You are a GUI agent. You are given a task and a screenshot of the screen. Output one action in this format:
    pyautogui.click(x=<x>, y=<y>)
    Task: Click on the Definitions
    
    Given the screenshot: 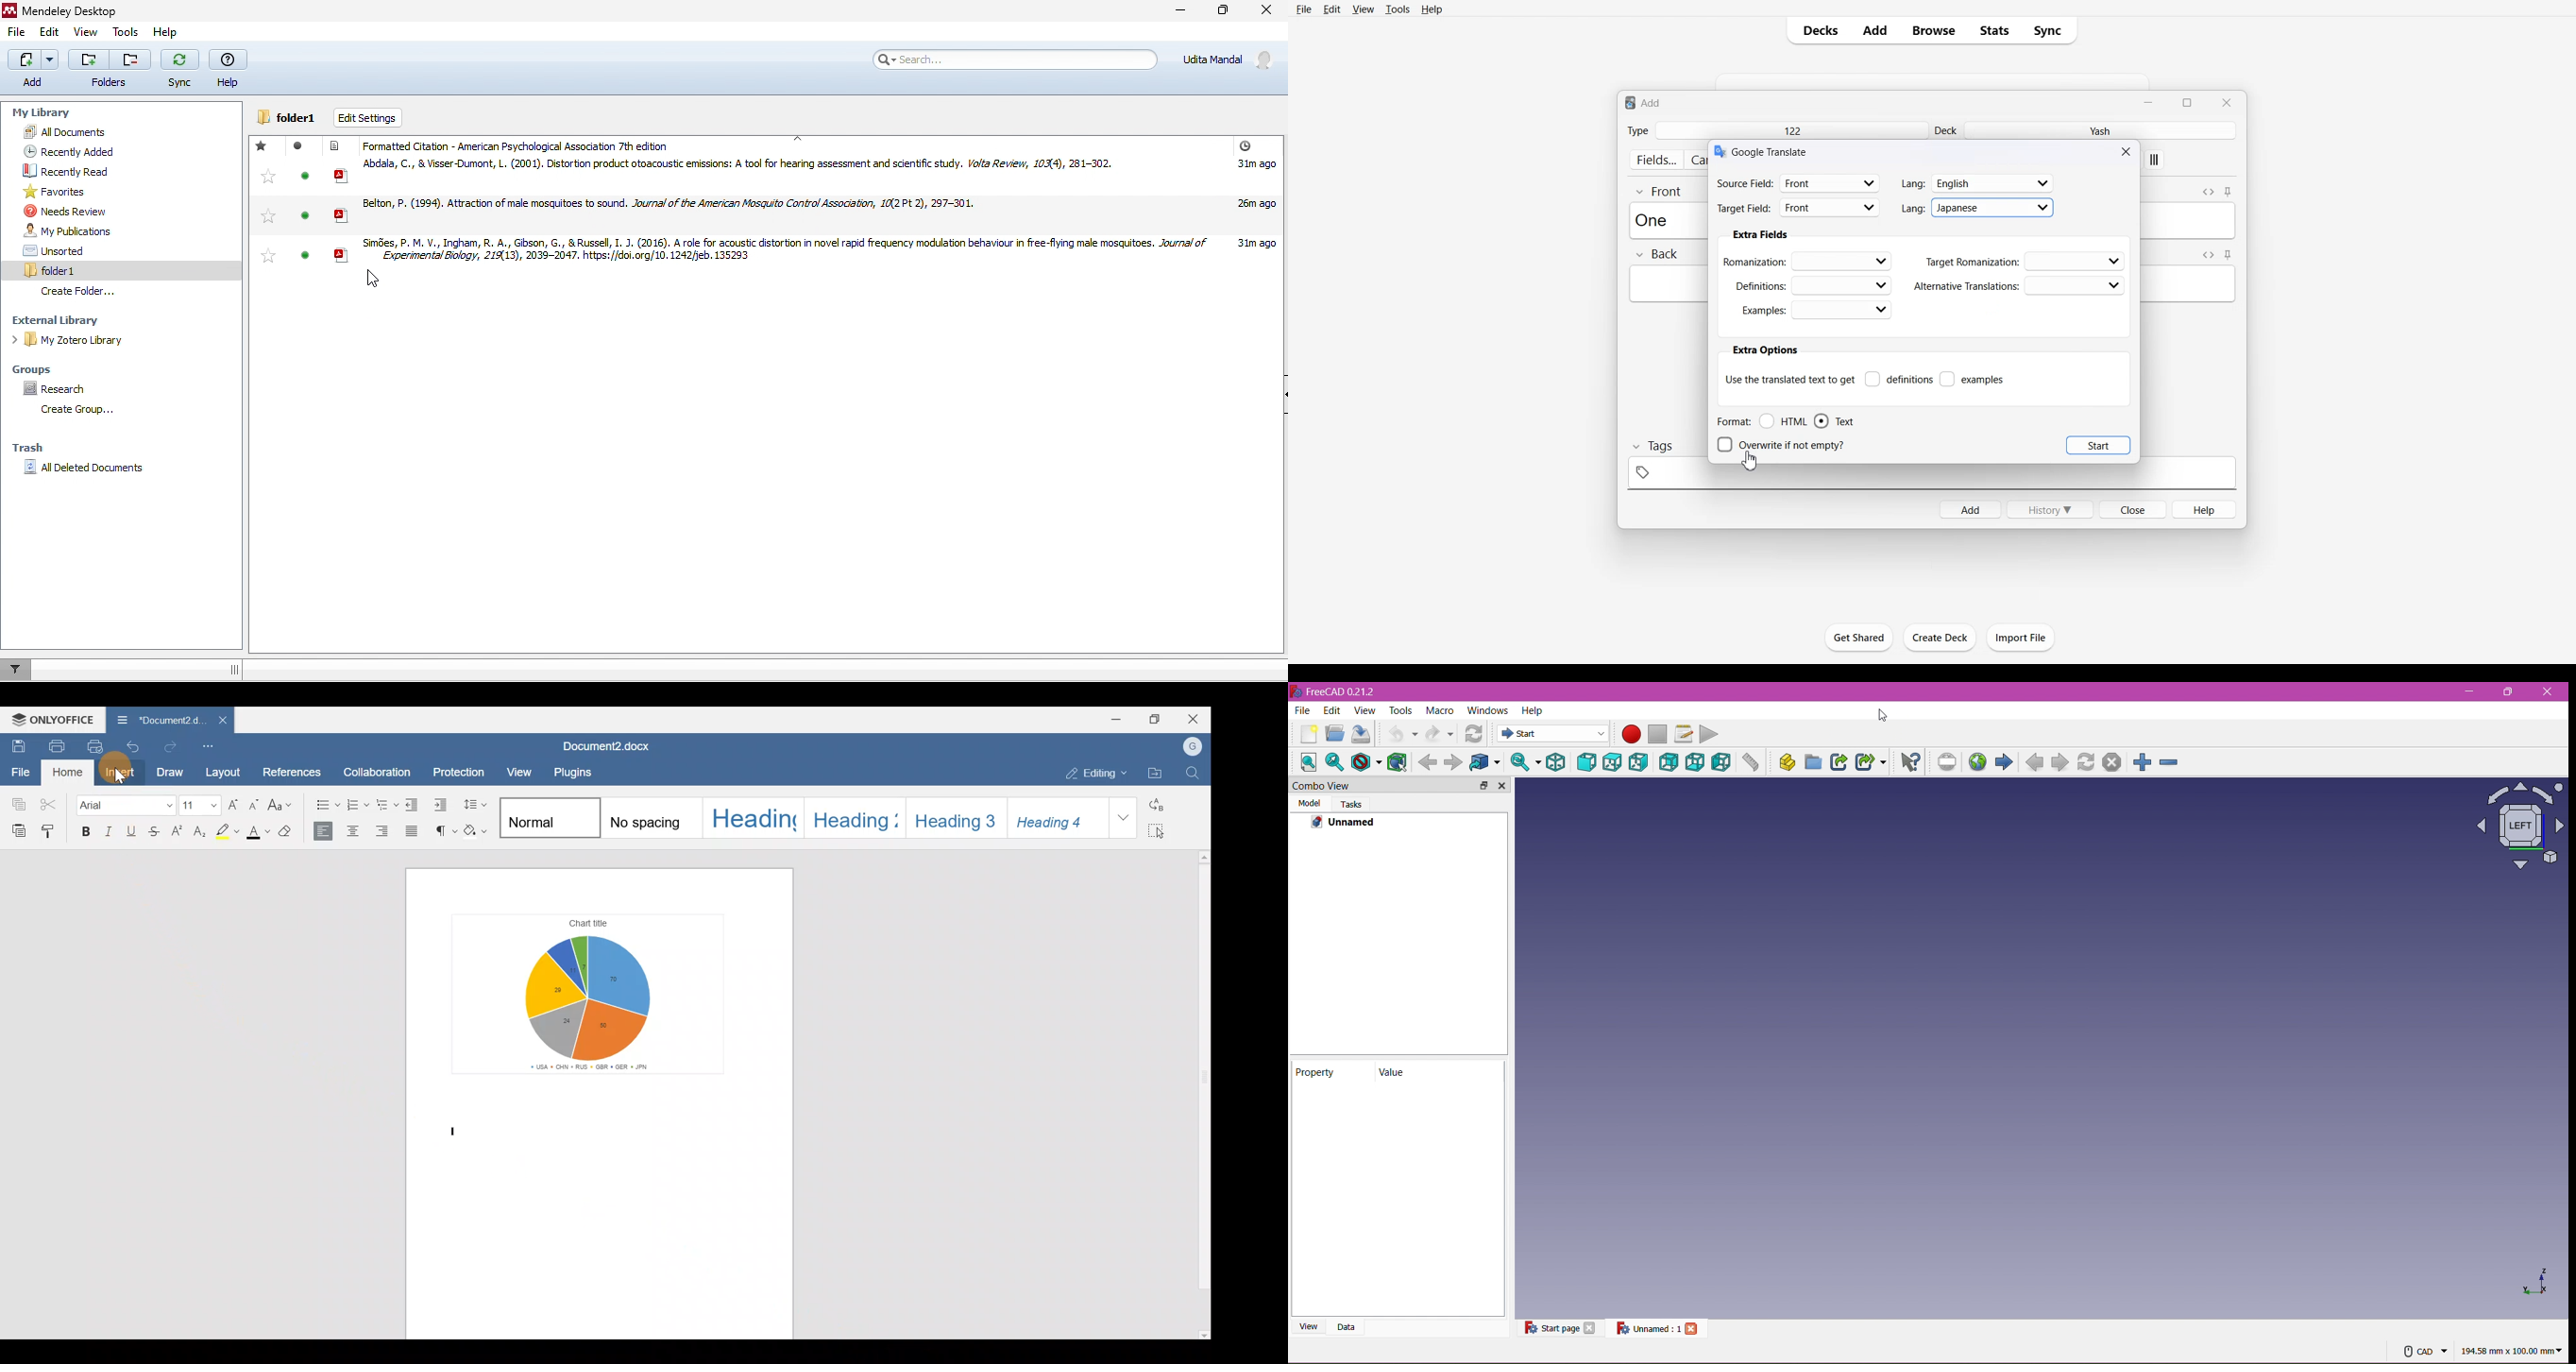 What is the action you would take?
    pyautogui.click(x=1898, y=379)
    